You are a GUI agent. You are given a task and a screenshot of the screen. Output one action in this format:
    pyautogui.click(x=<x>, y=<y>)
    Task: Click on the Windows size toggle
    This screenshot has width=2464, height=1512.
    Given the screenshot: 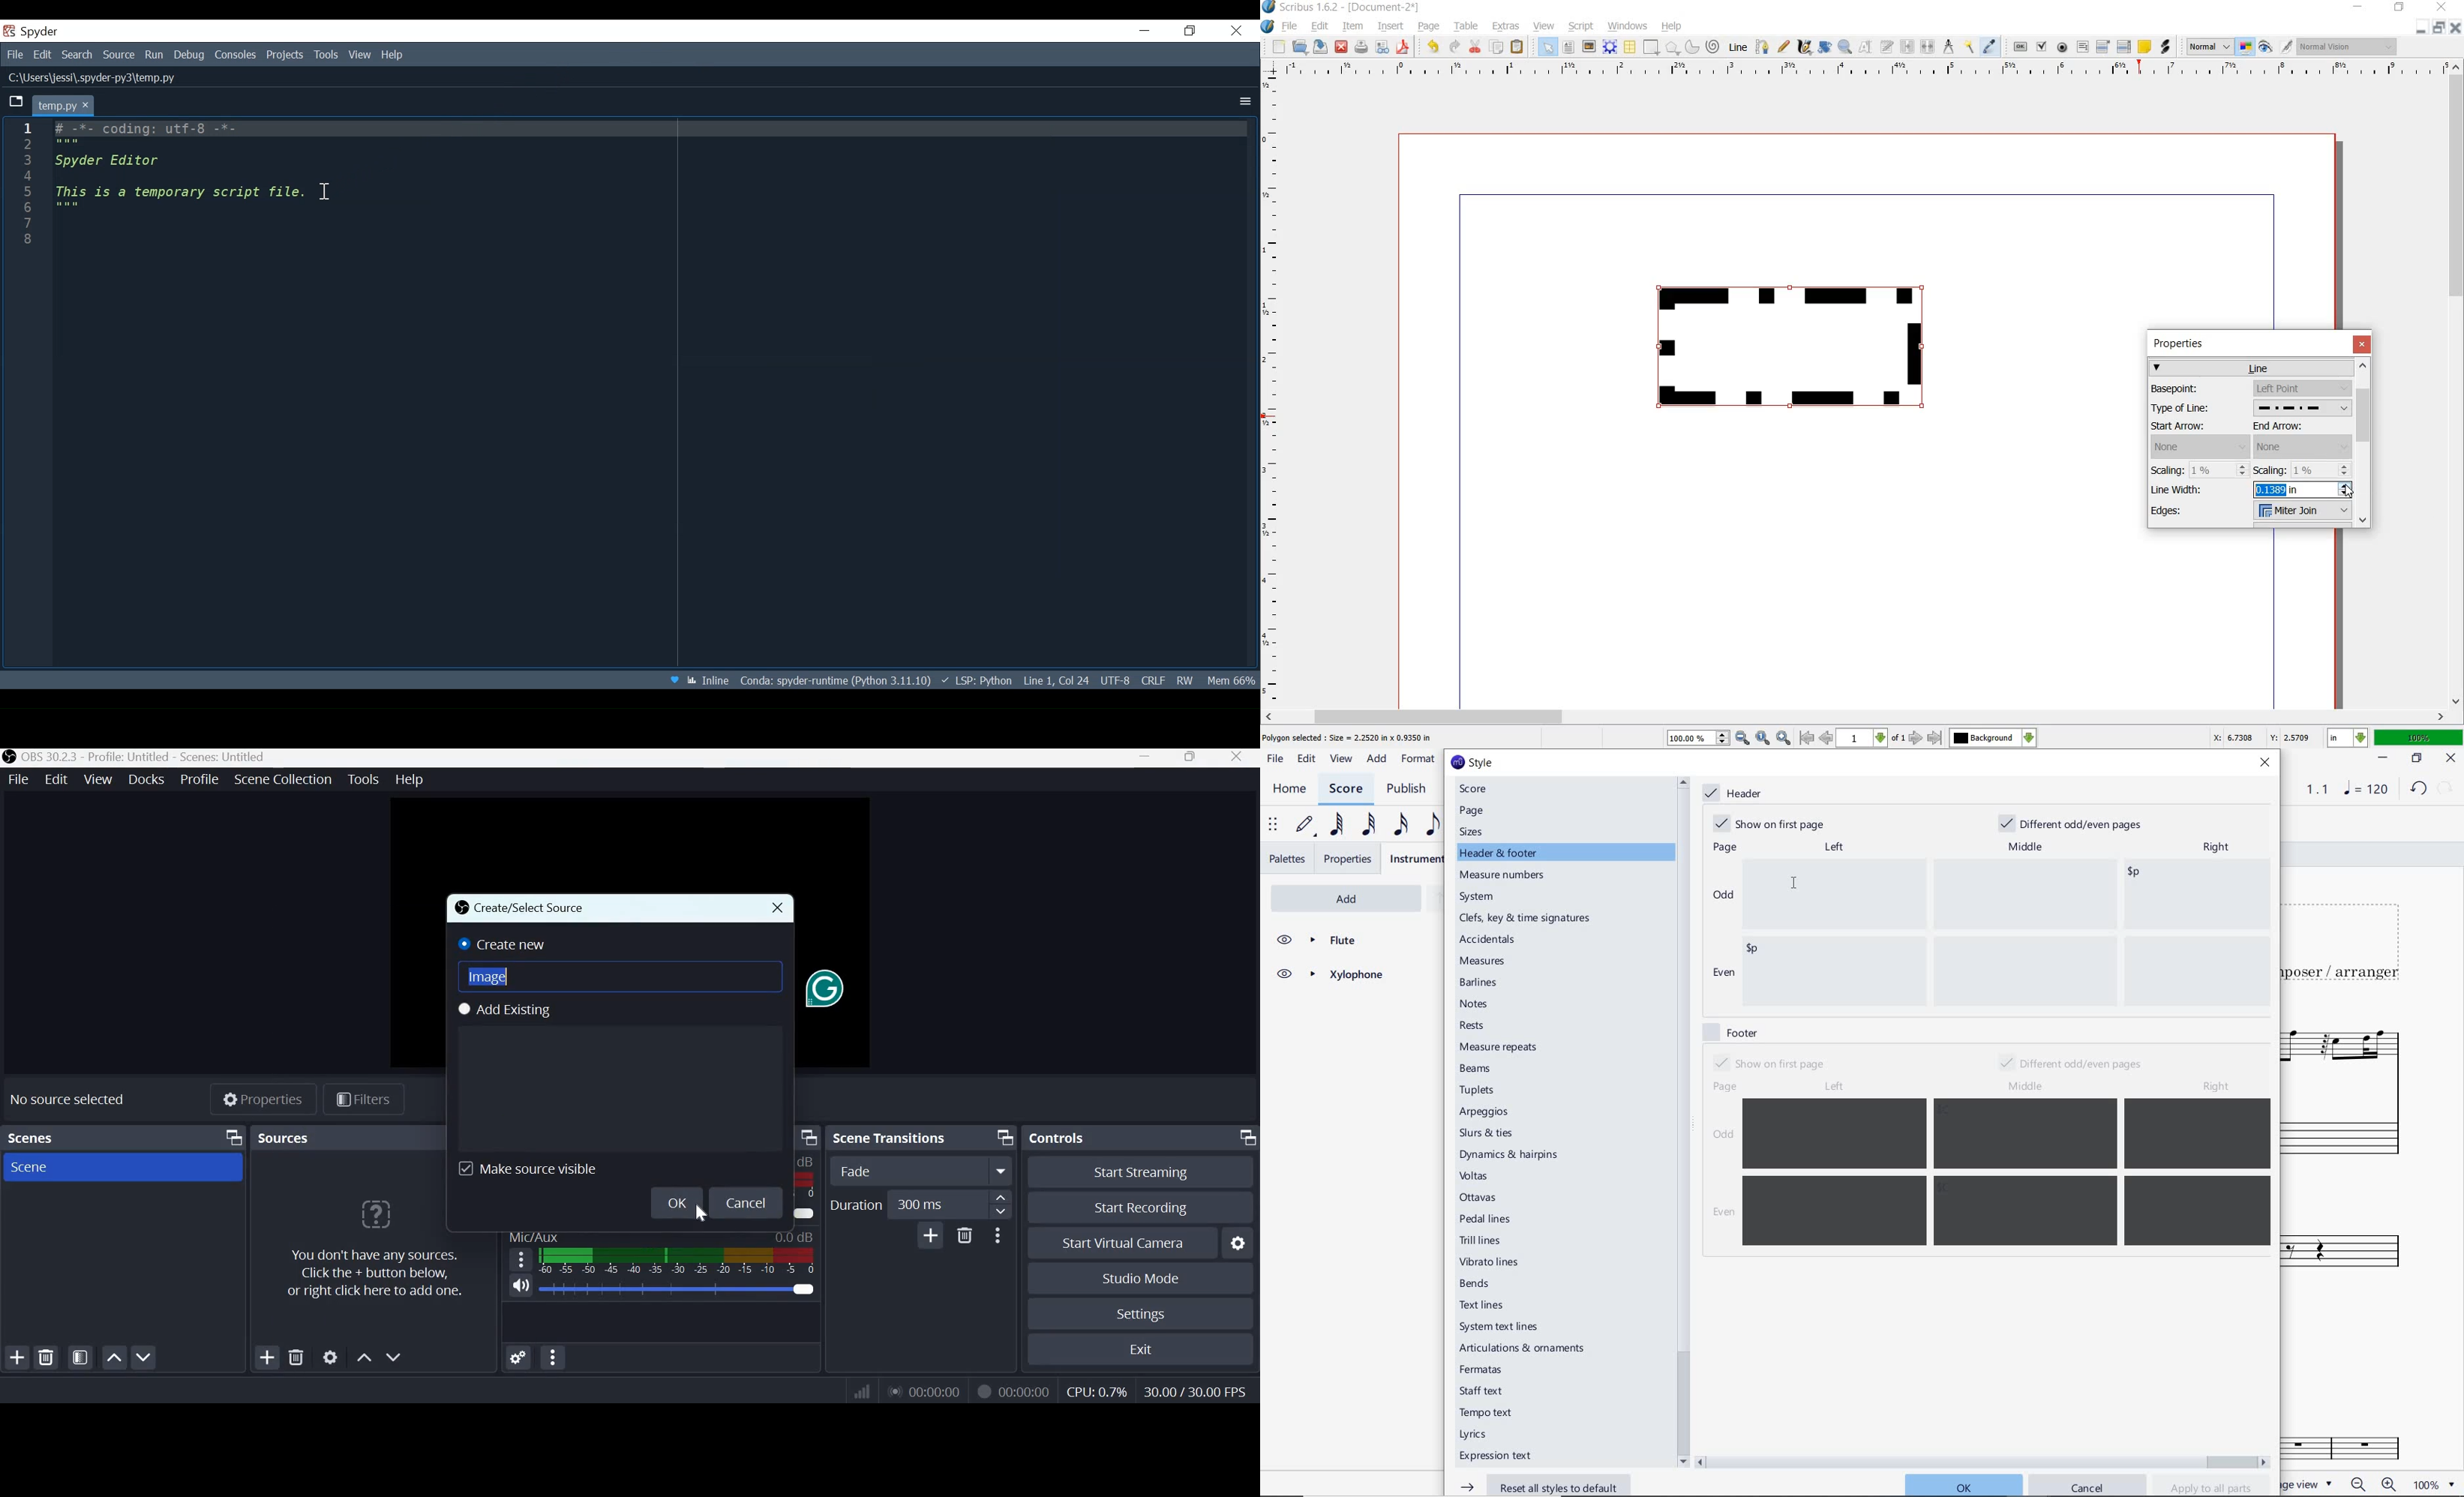 What is the action you would take?
    pyautogui.click(x=1190, y=758)
    